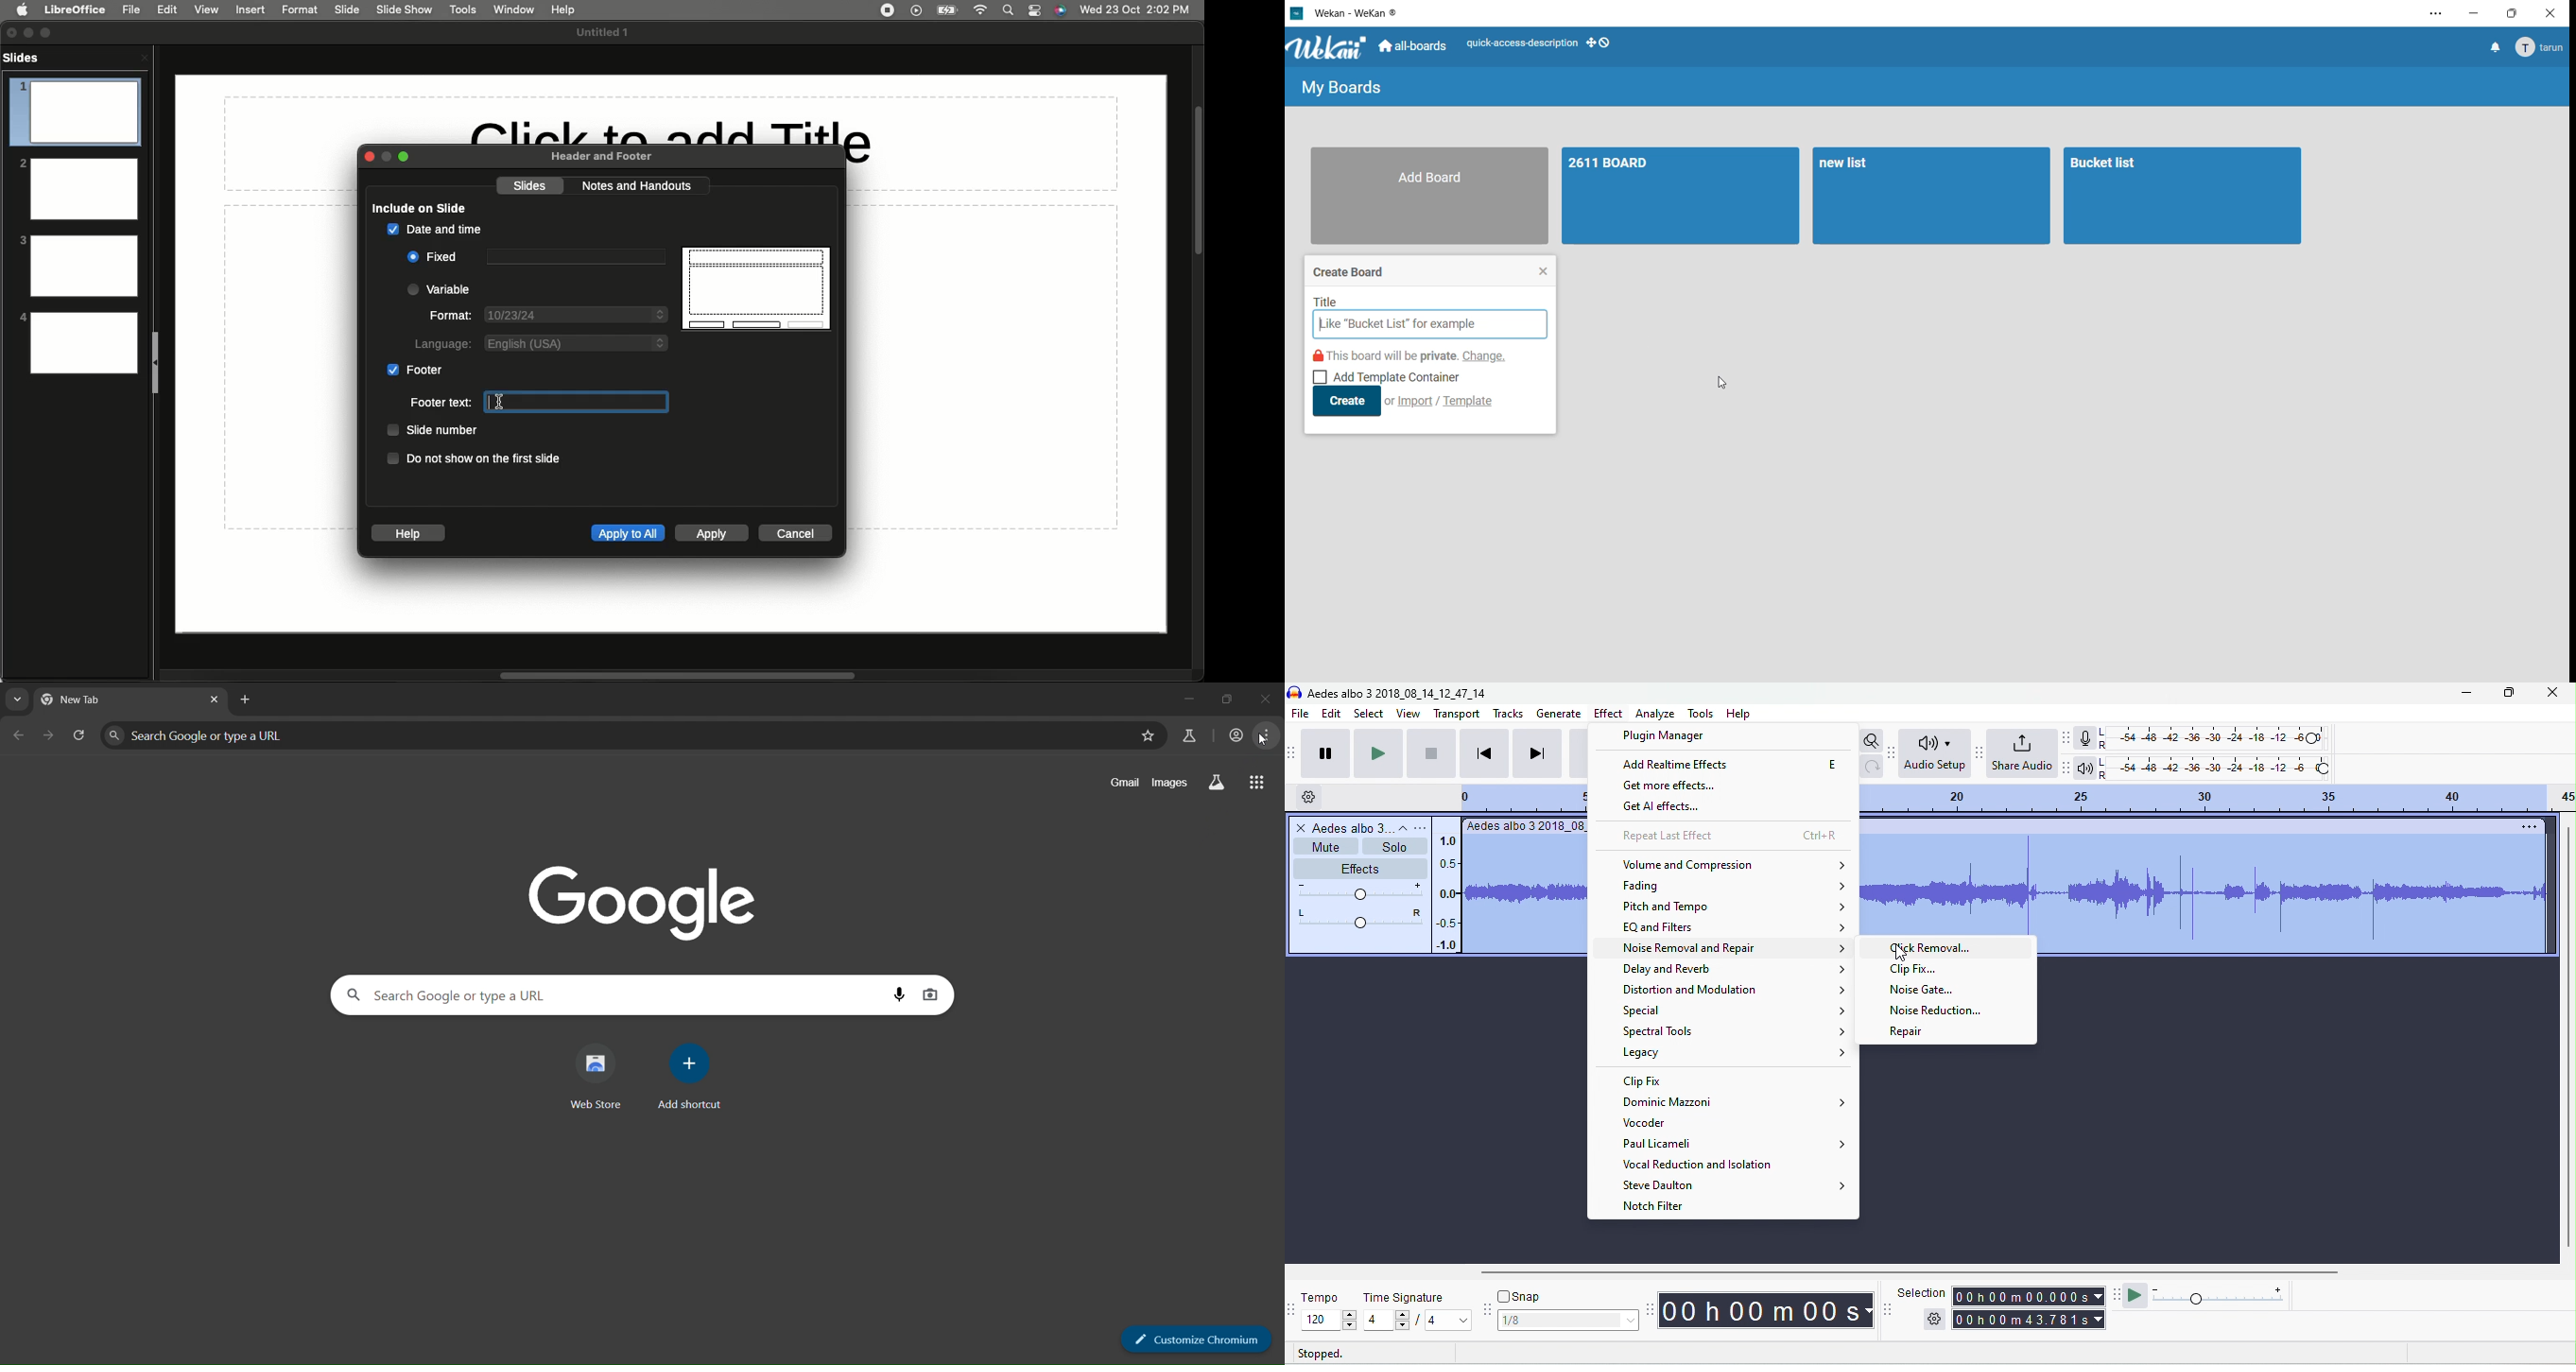  What do you see at coordinates (1196, 1340) in the screenshot?
I see `customize chromium` at bounding box center [1196, 1340].